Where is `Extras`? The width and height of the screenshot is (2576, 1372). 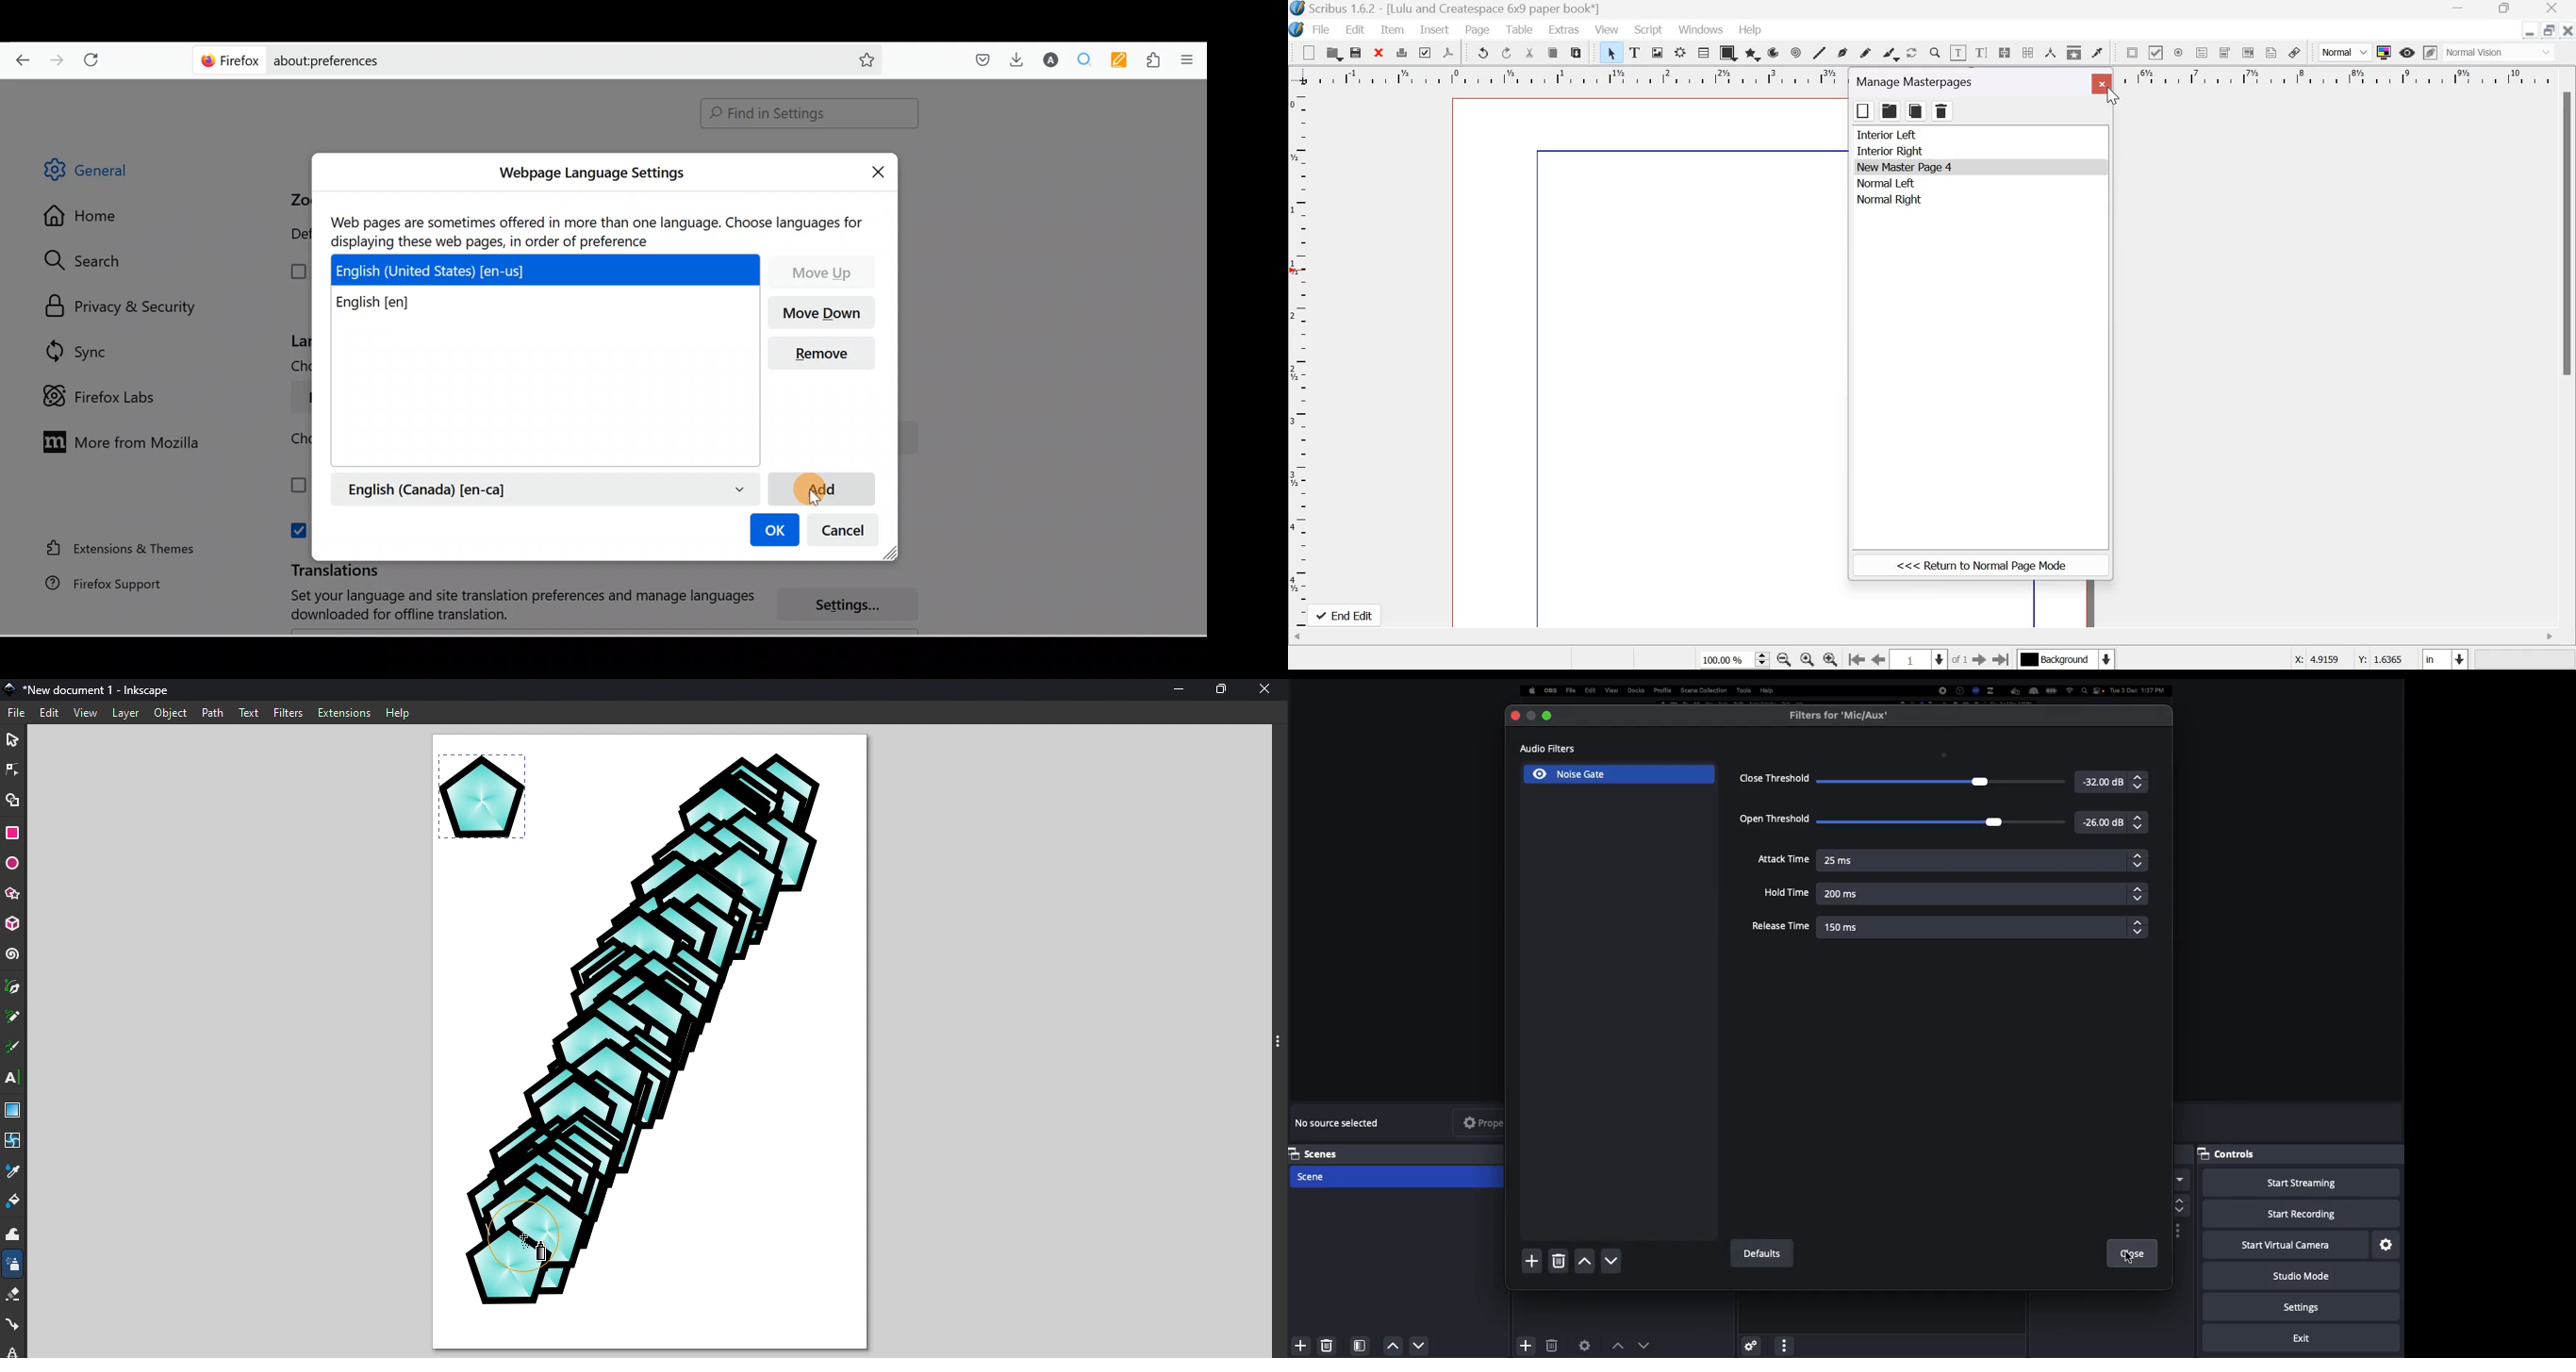 Extras is located at coordinates (1563, 30).